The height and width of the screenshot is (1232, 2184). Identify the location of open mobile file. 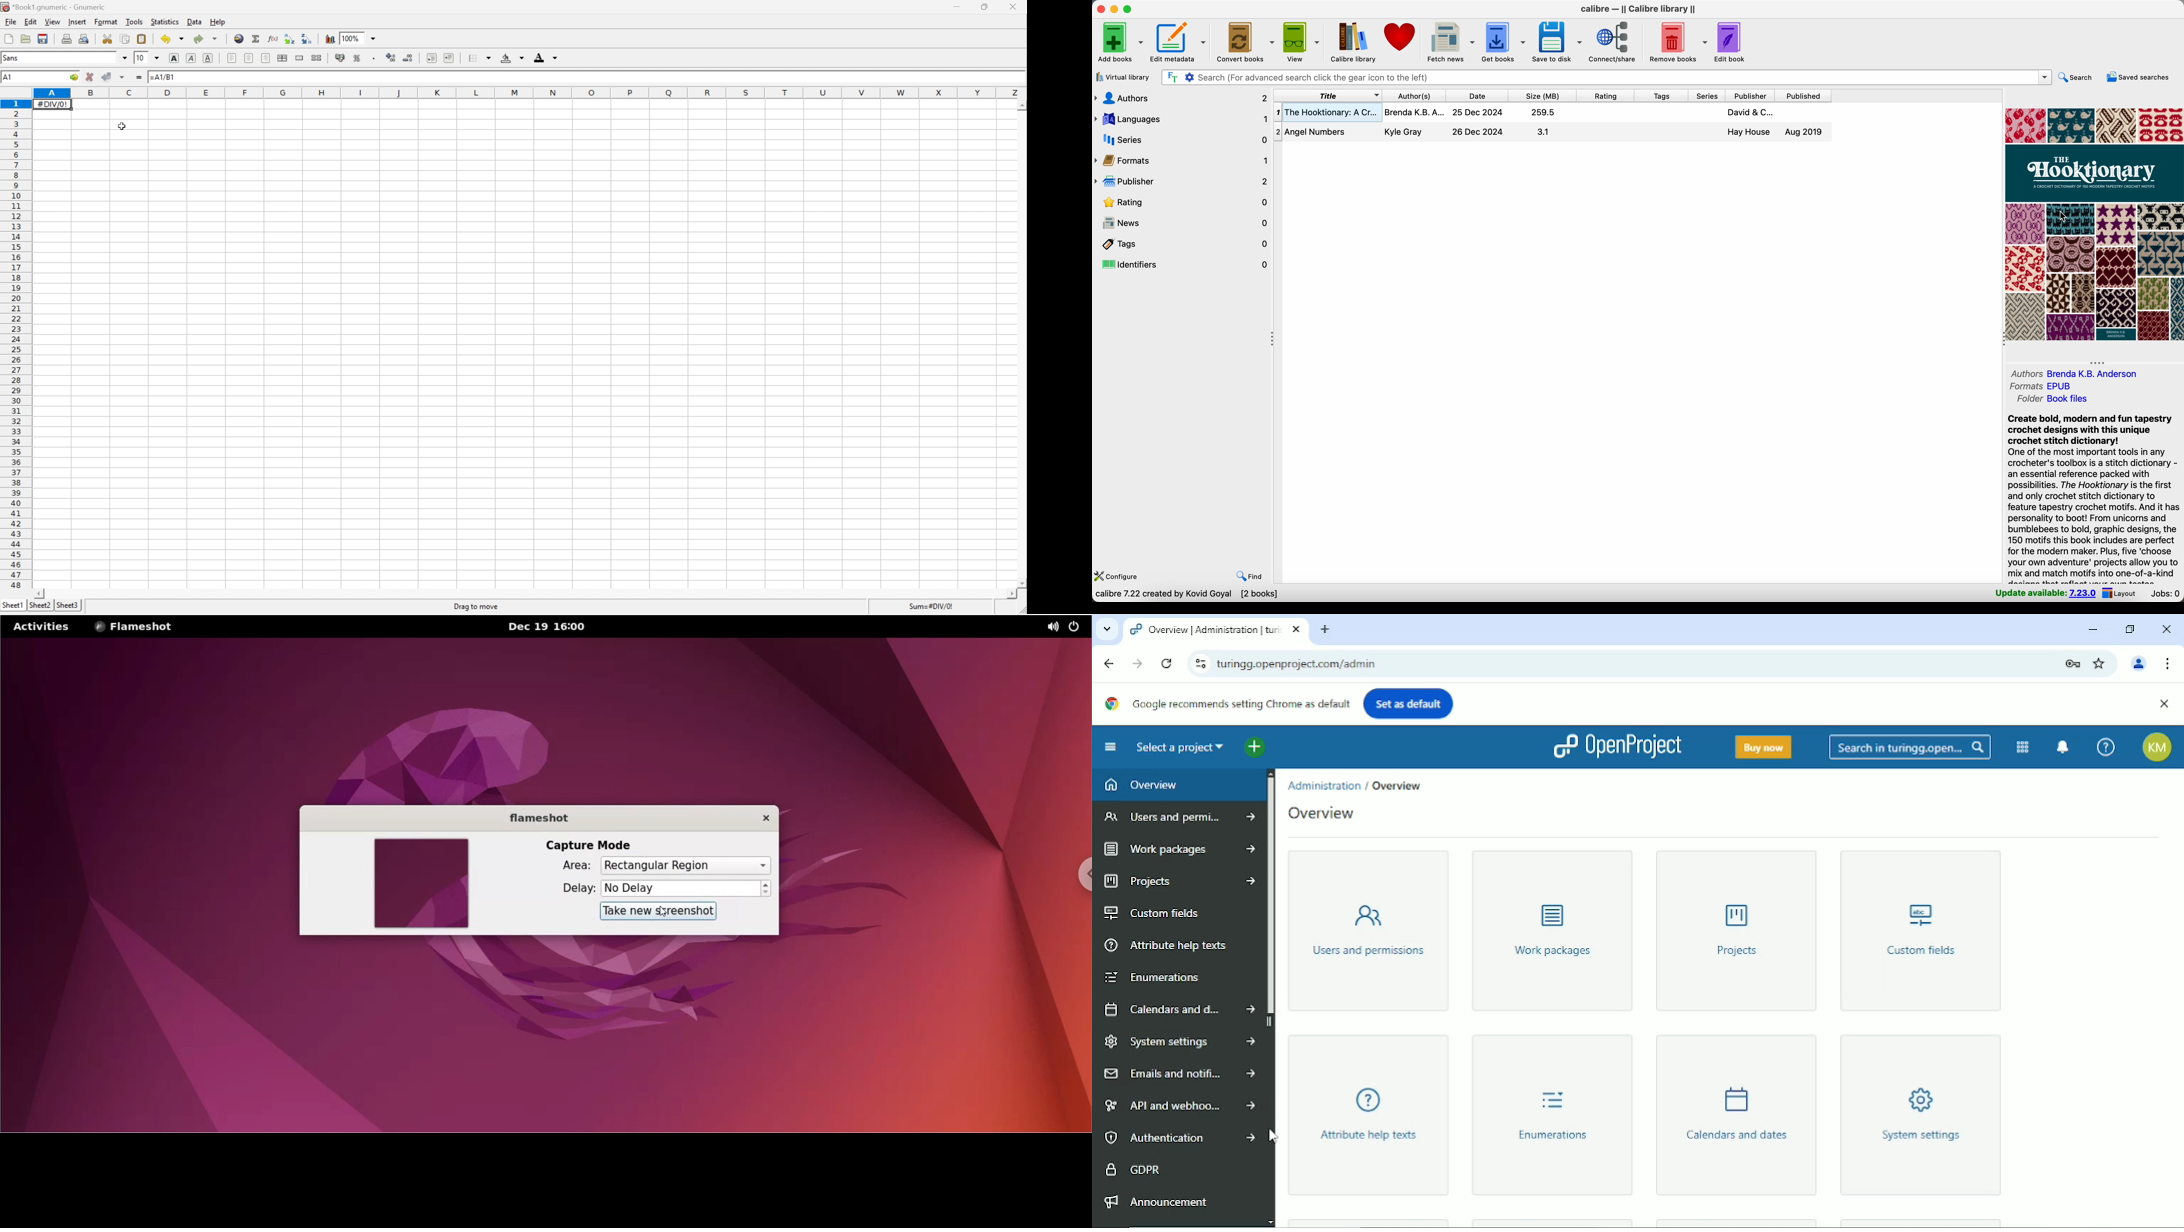
(27, 39).